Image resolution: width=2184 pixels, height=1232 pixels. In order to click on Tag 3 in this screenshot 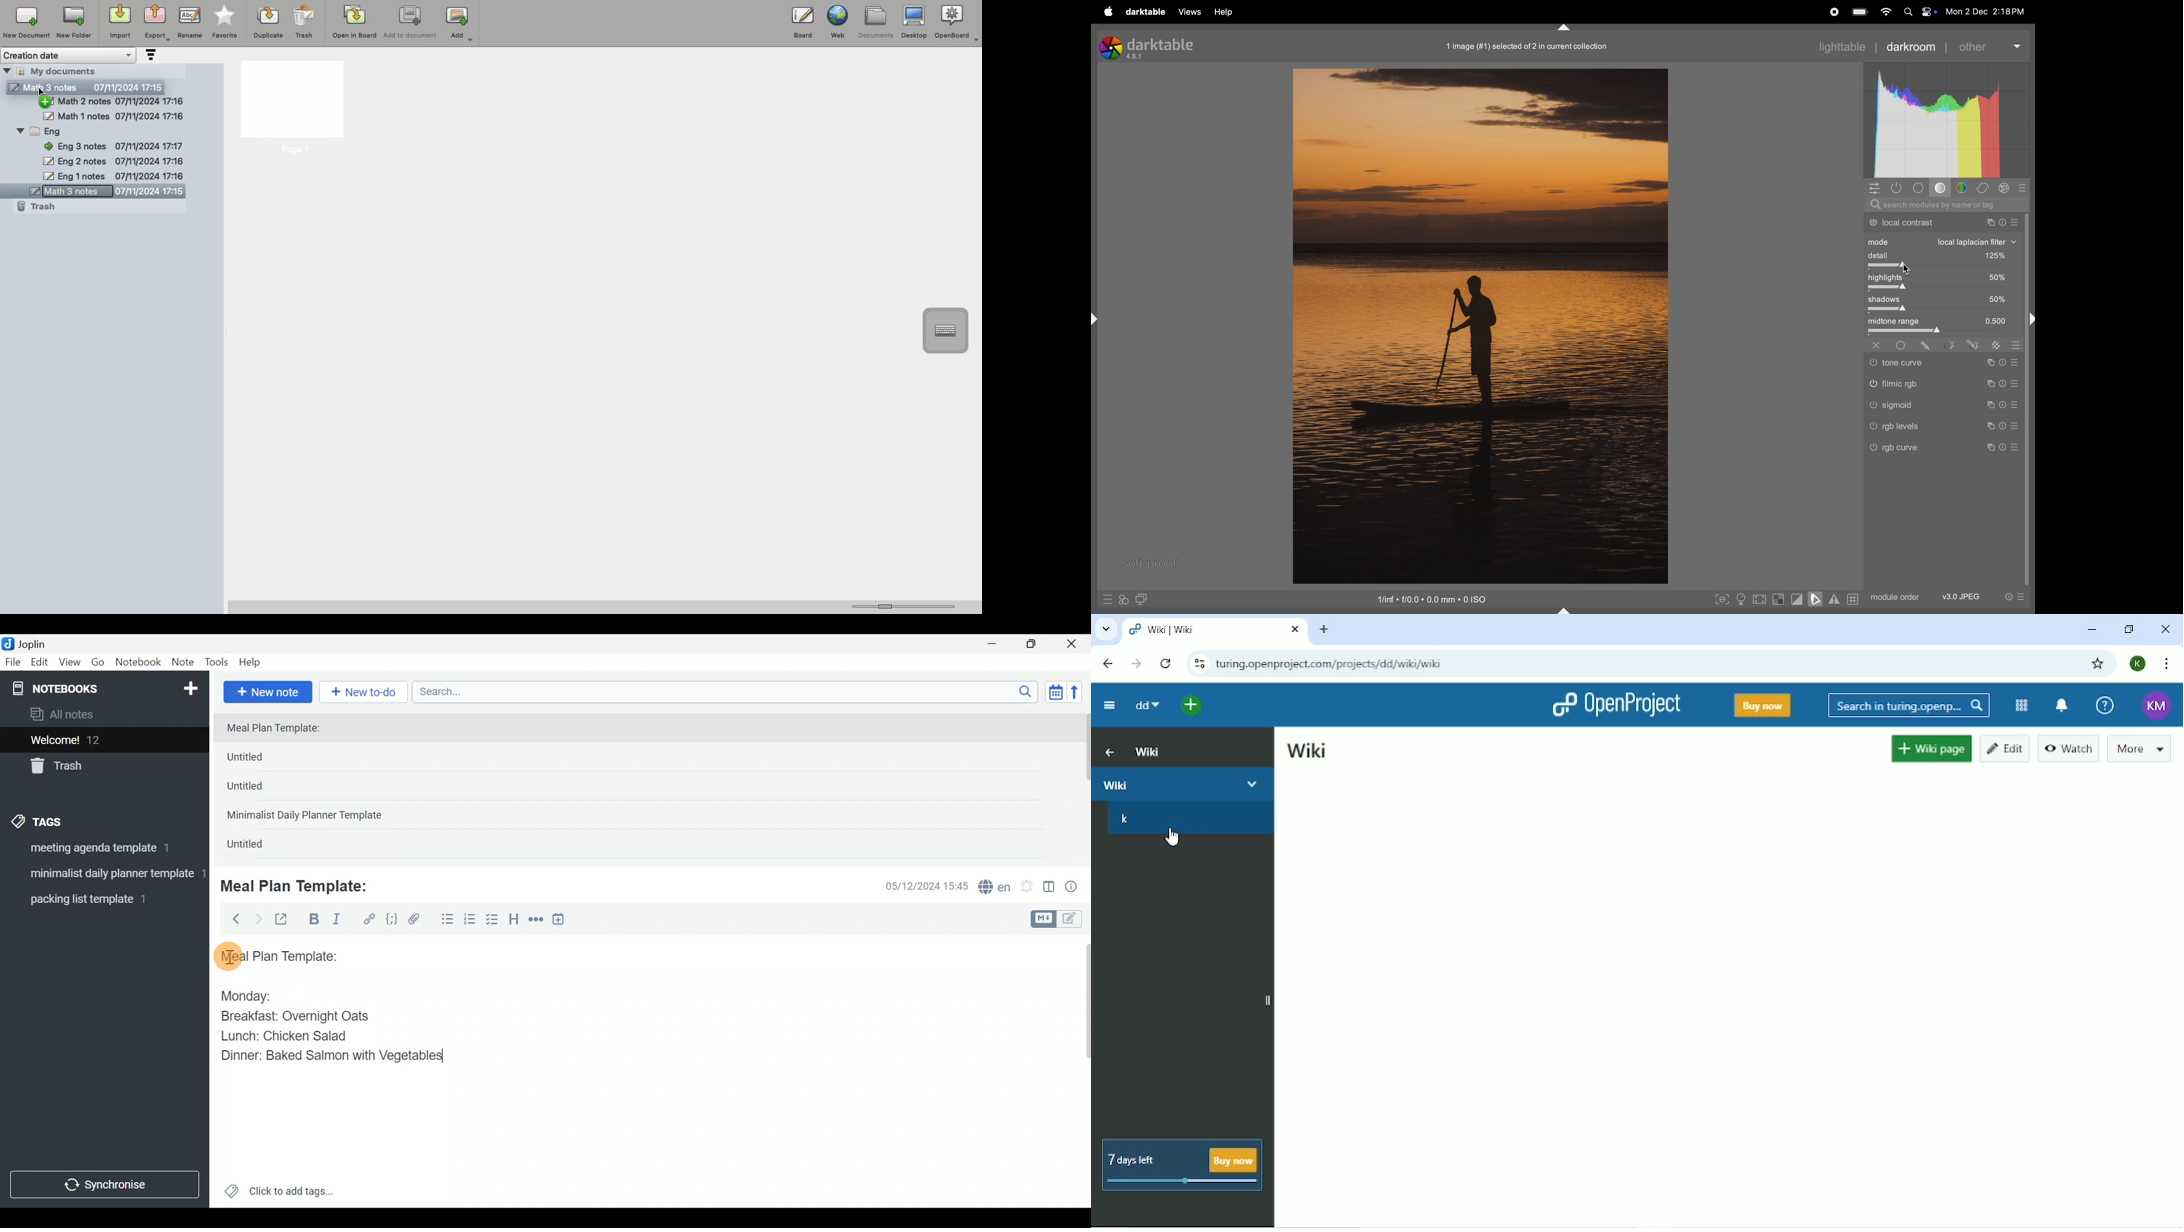, I will do `click(101, 899)`.